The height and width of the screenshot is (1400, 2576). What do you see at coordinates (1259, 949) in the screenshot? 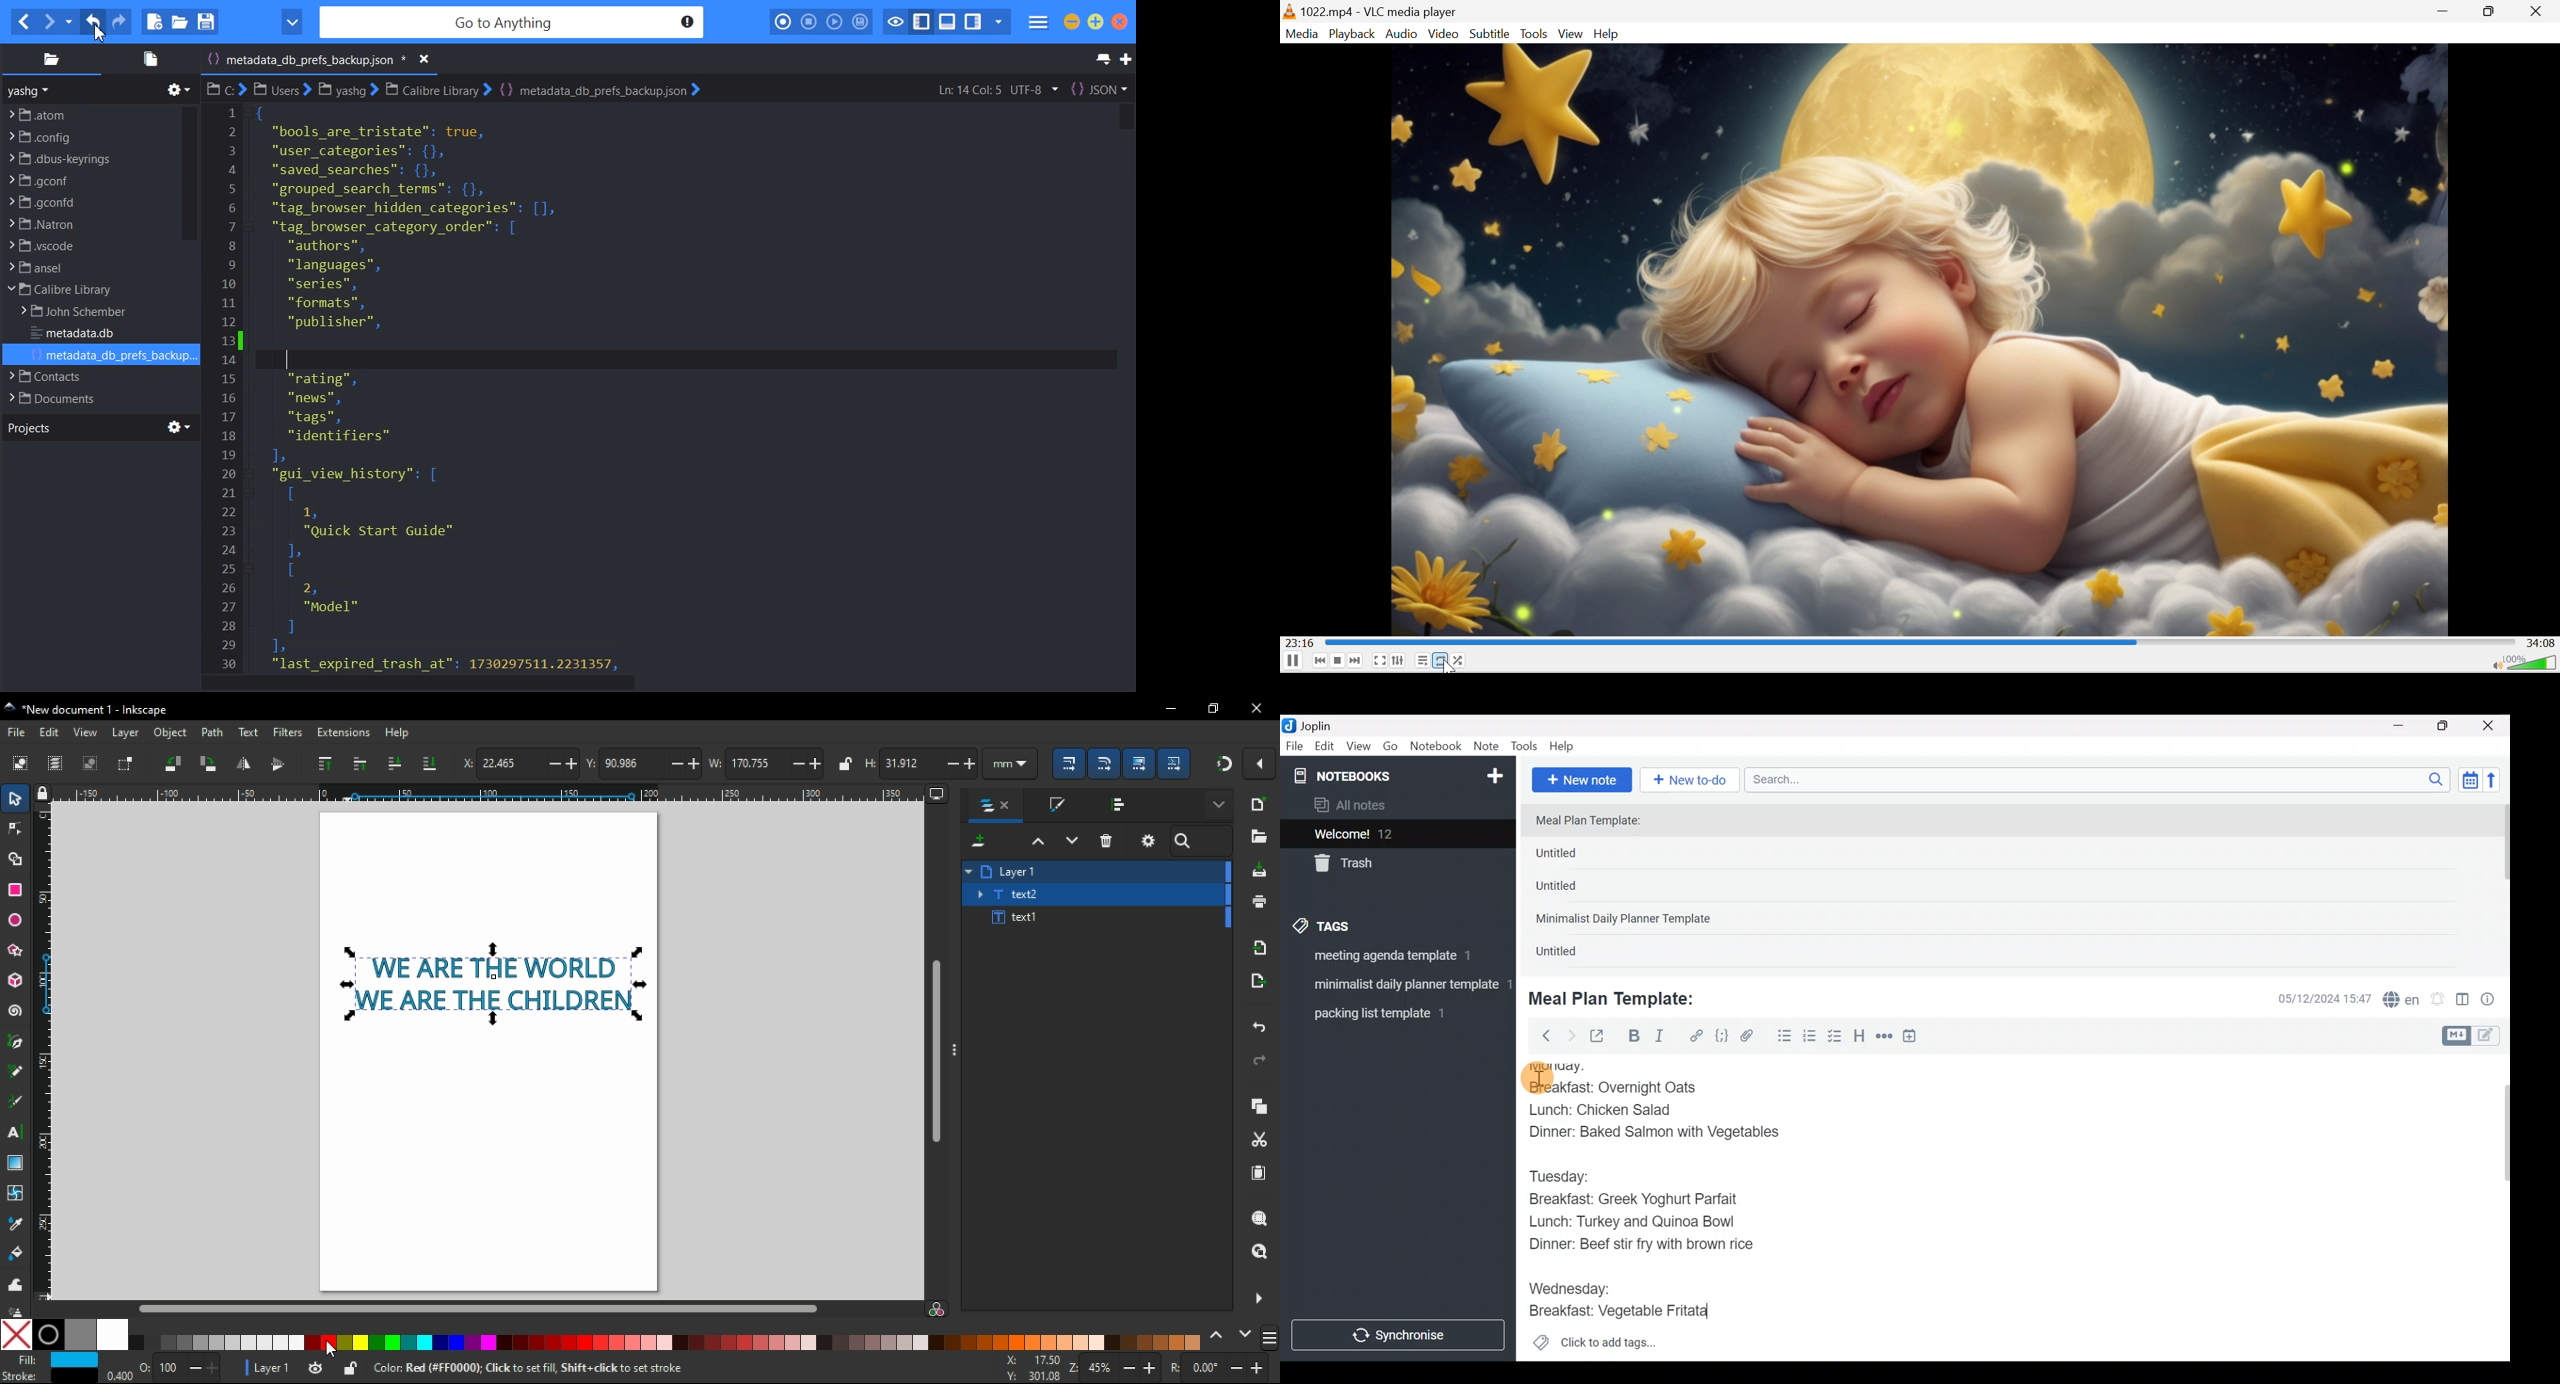
I see `import` at bounding box center [1259, 949].